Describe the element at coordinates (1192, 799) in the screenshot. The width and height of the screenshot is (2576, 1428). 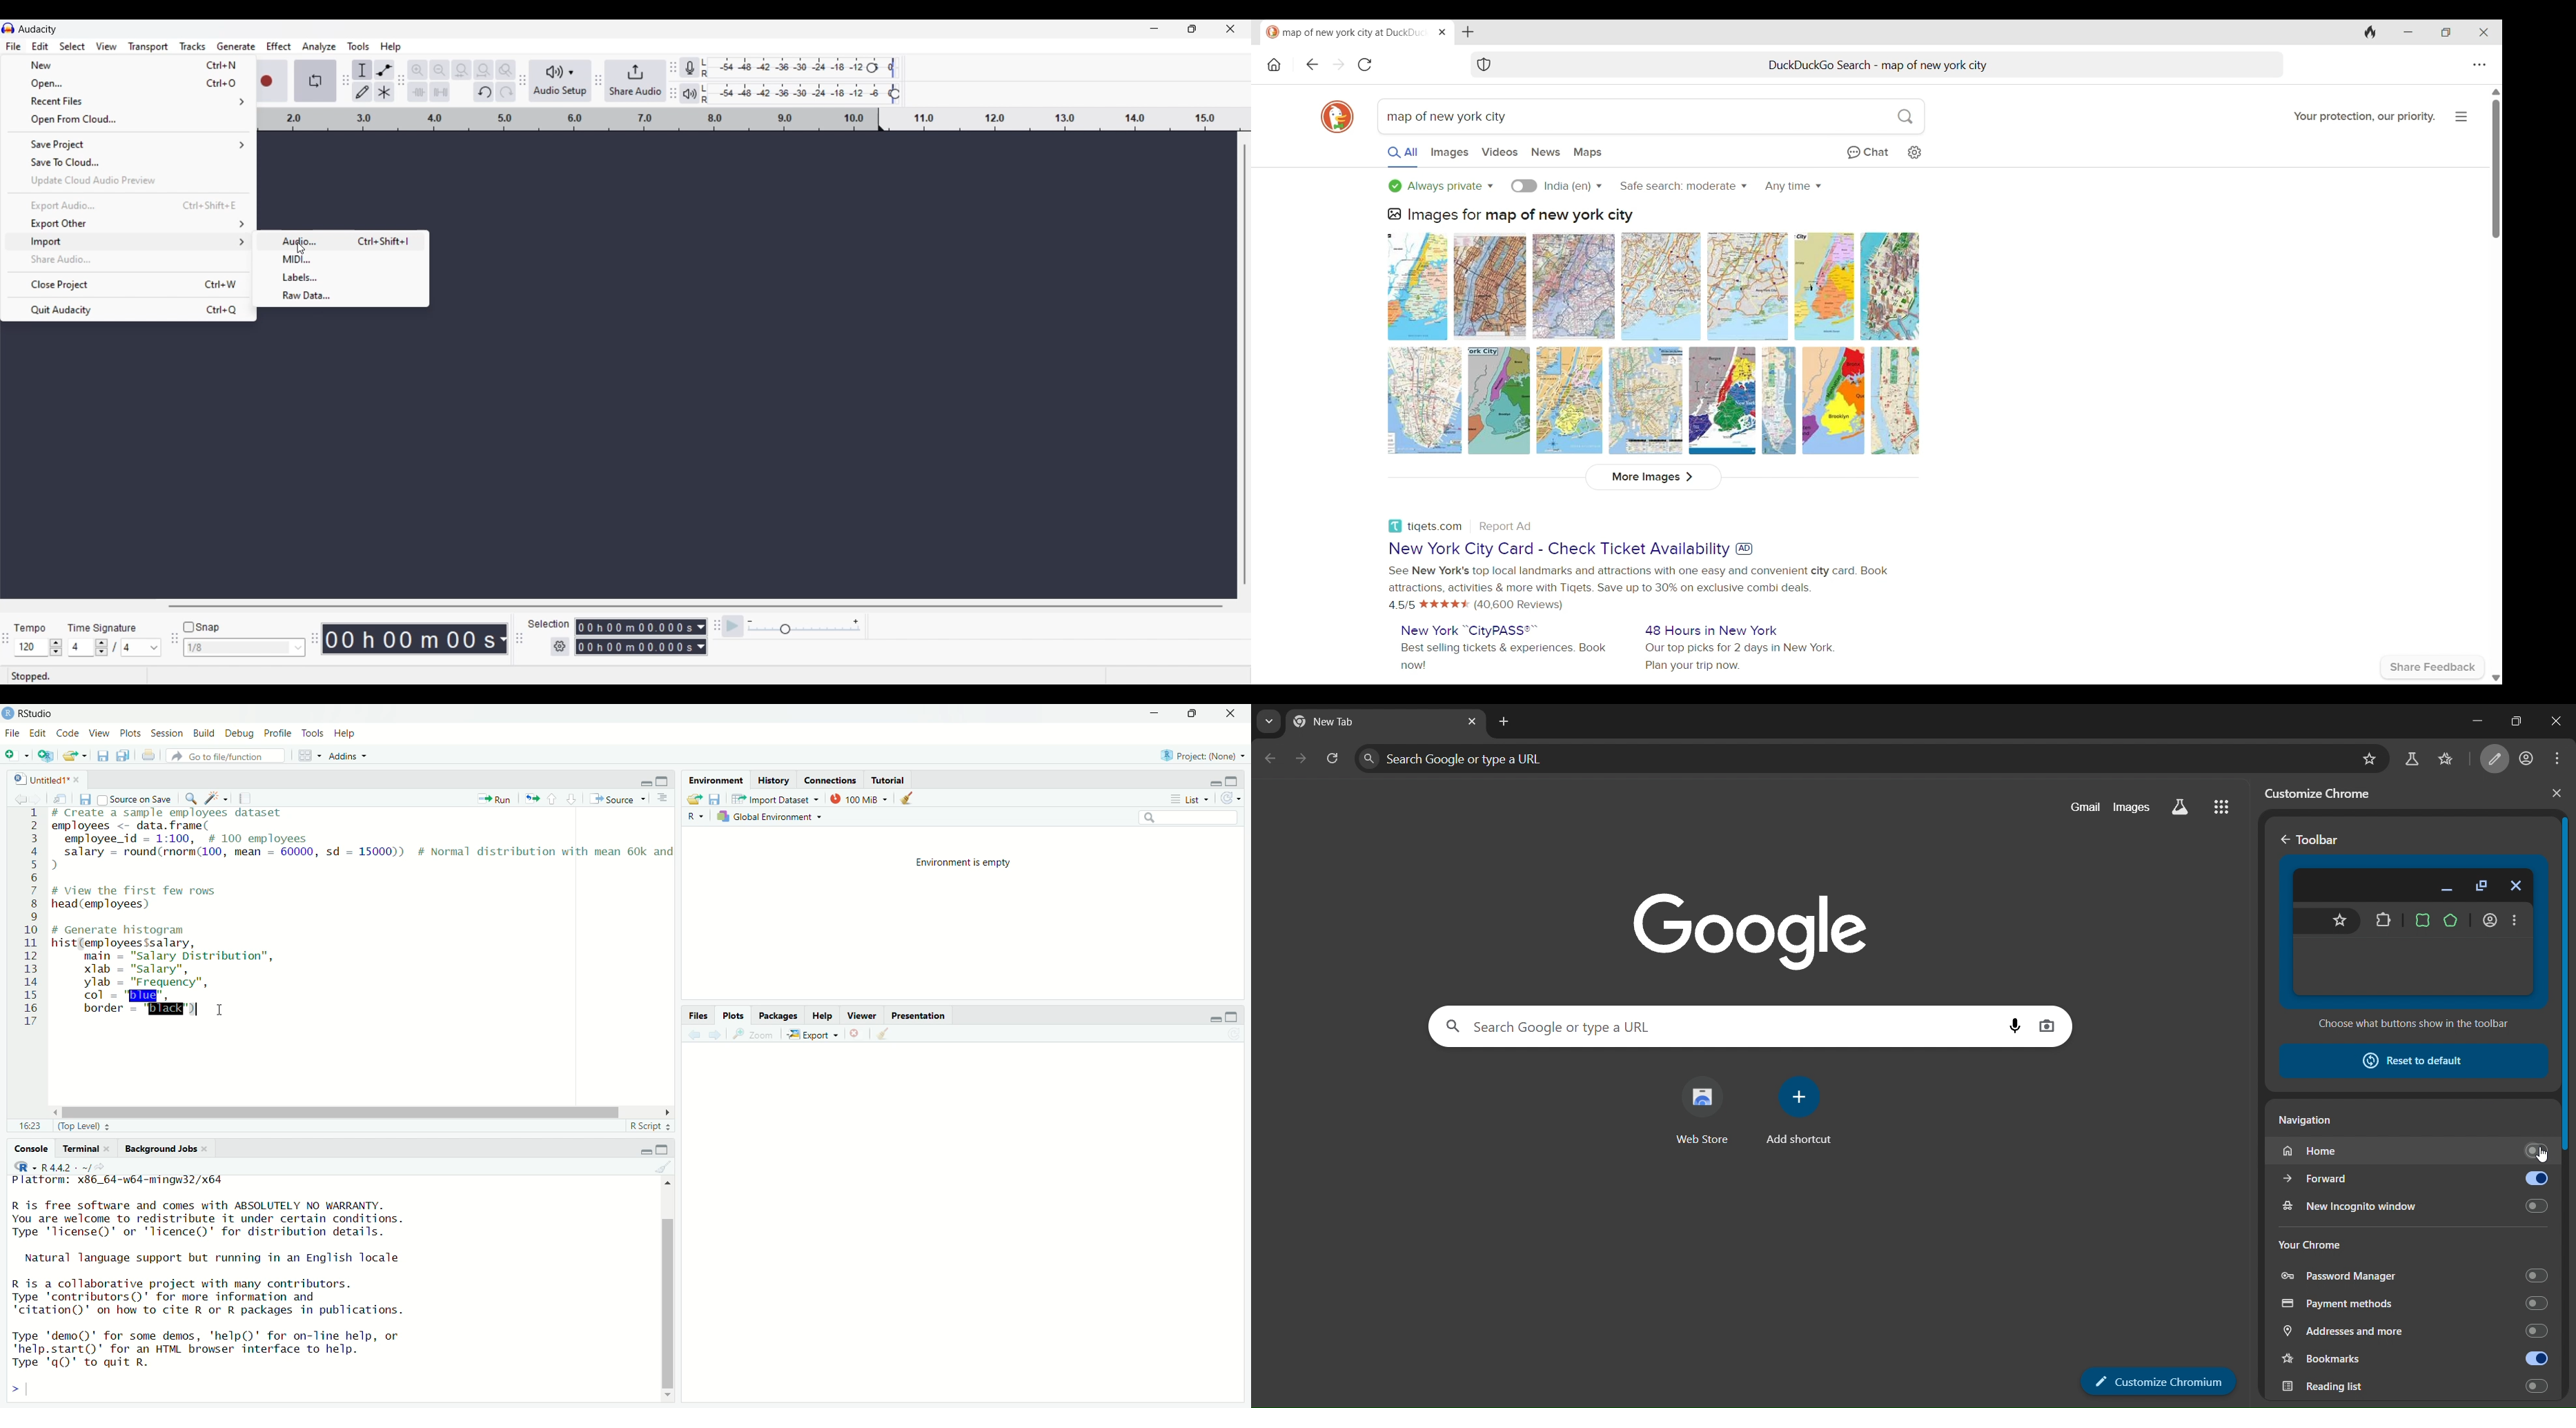
I see `list` at that location.